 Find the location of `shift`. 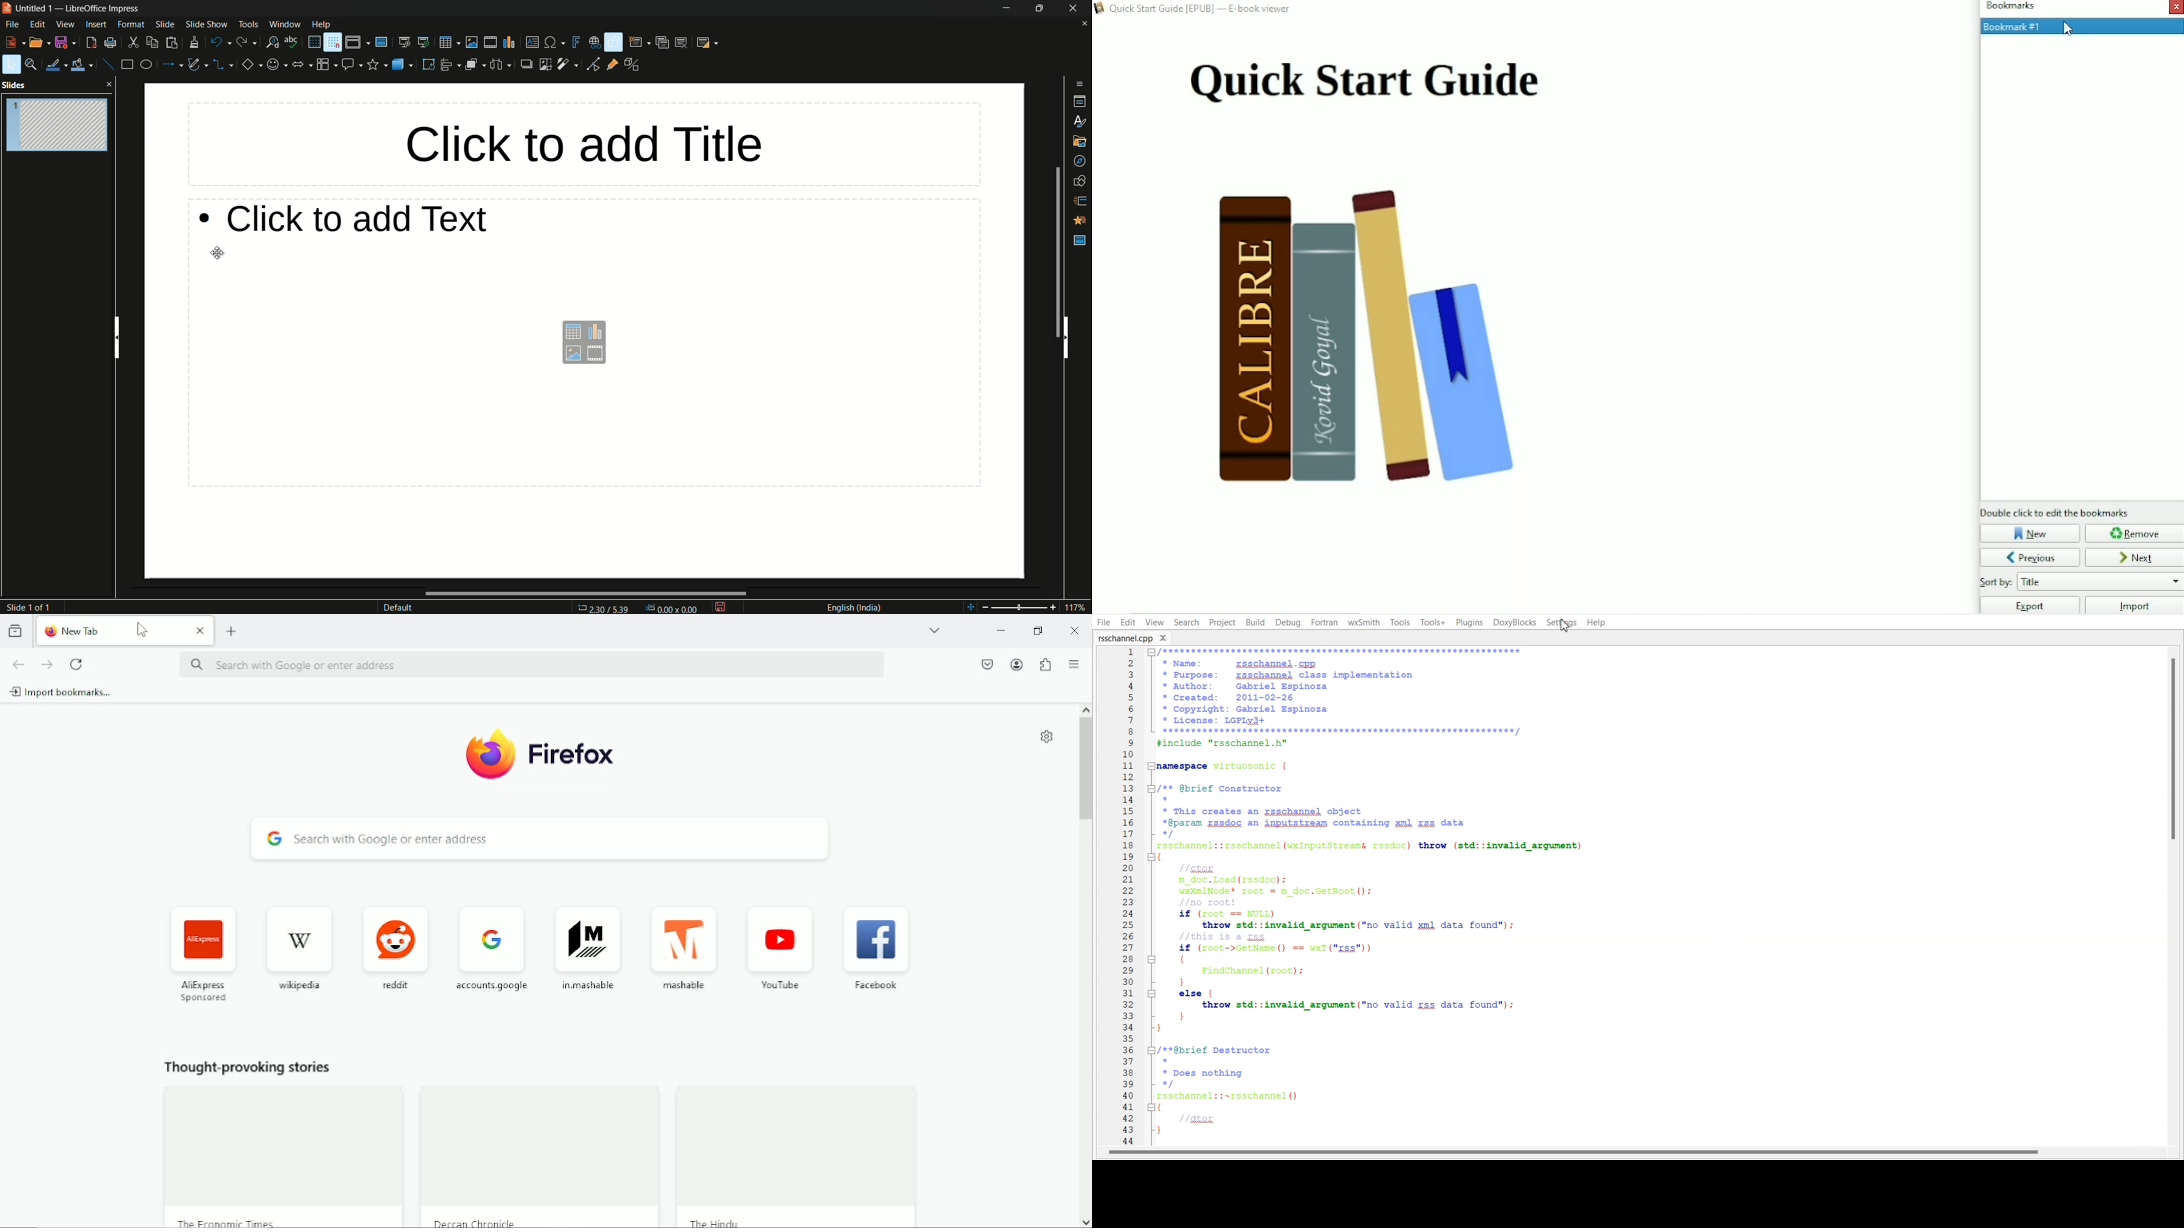

shift is located at coordinates (971, 608).